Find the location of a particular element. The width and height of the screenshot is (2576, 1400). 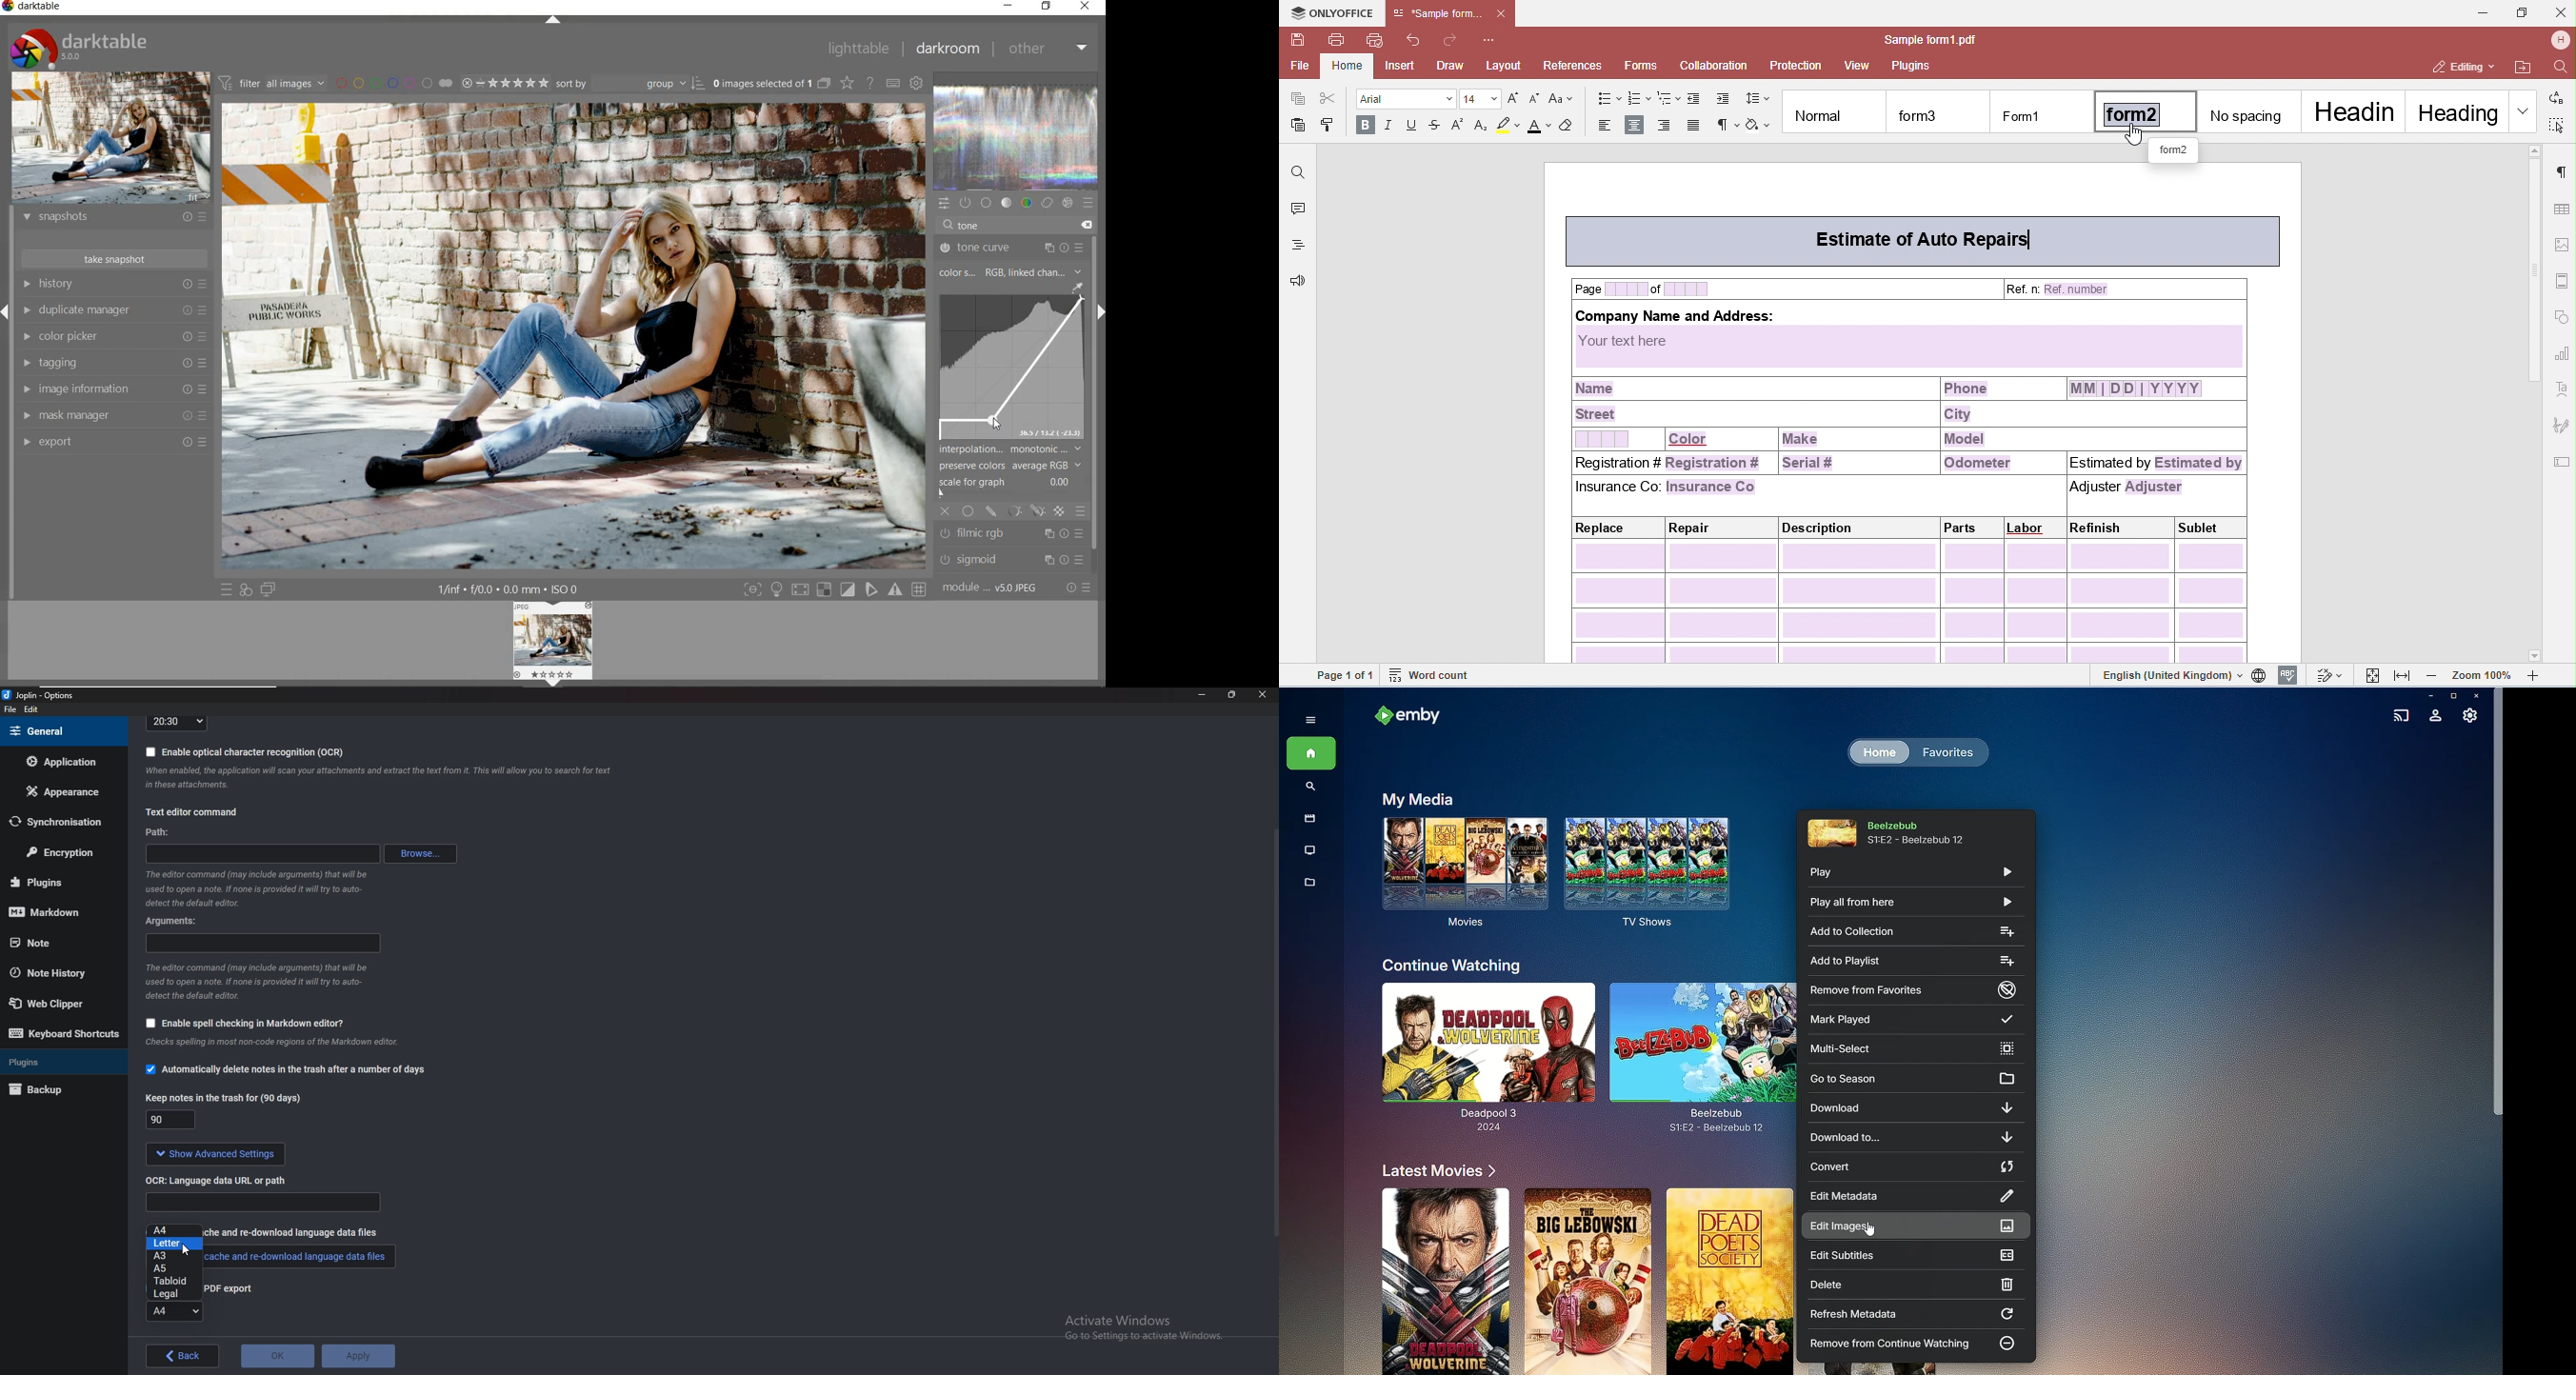

darkroom is located at coordinates (948, 49).